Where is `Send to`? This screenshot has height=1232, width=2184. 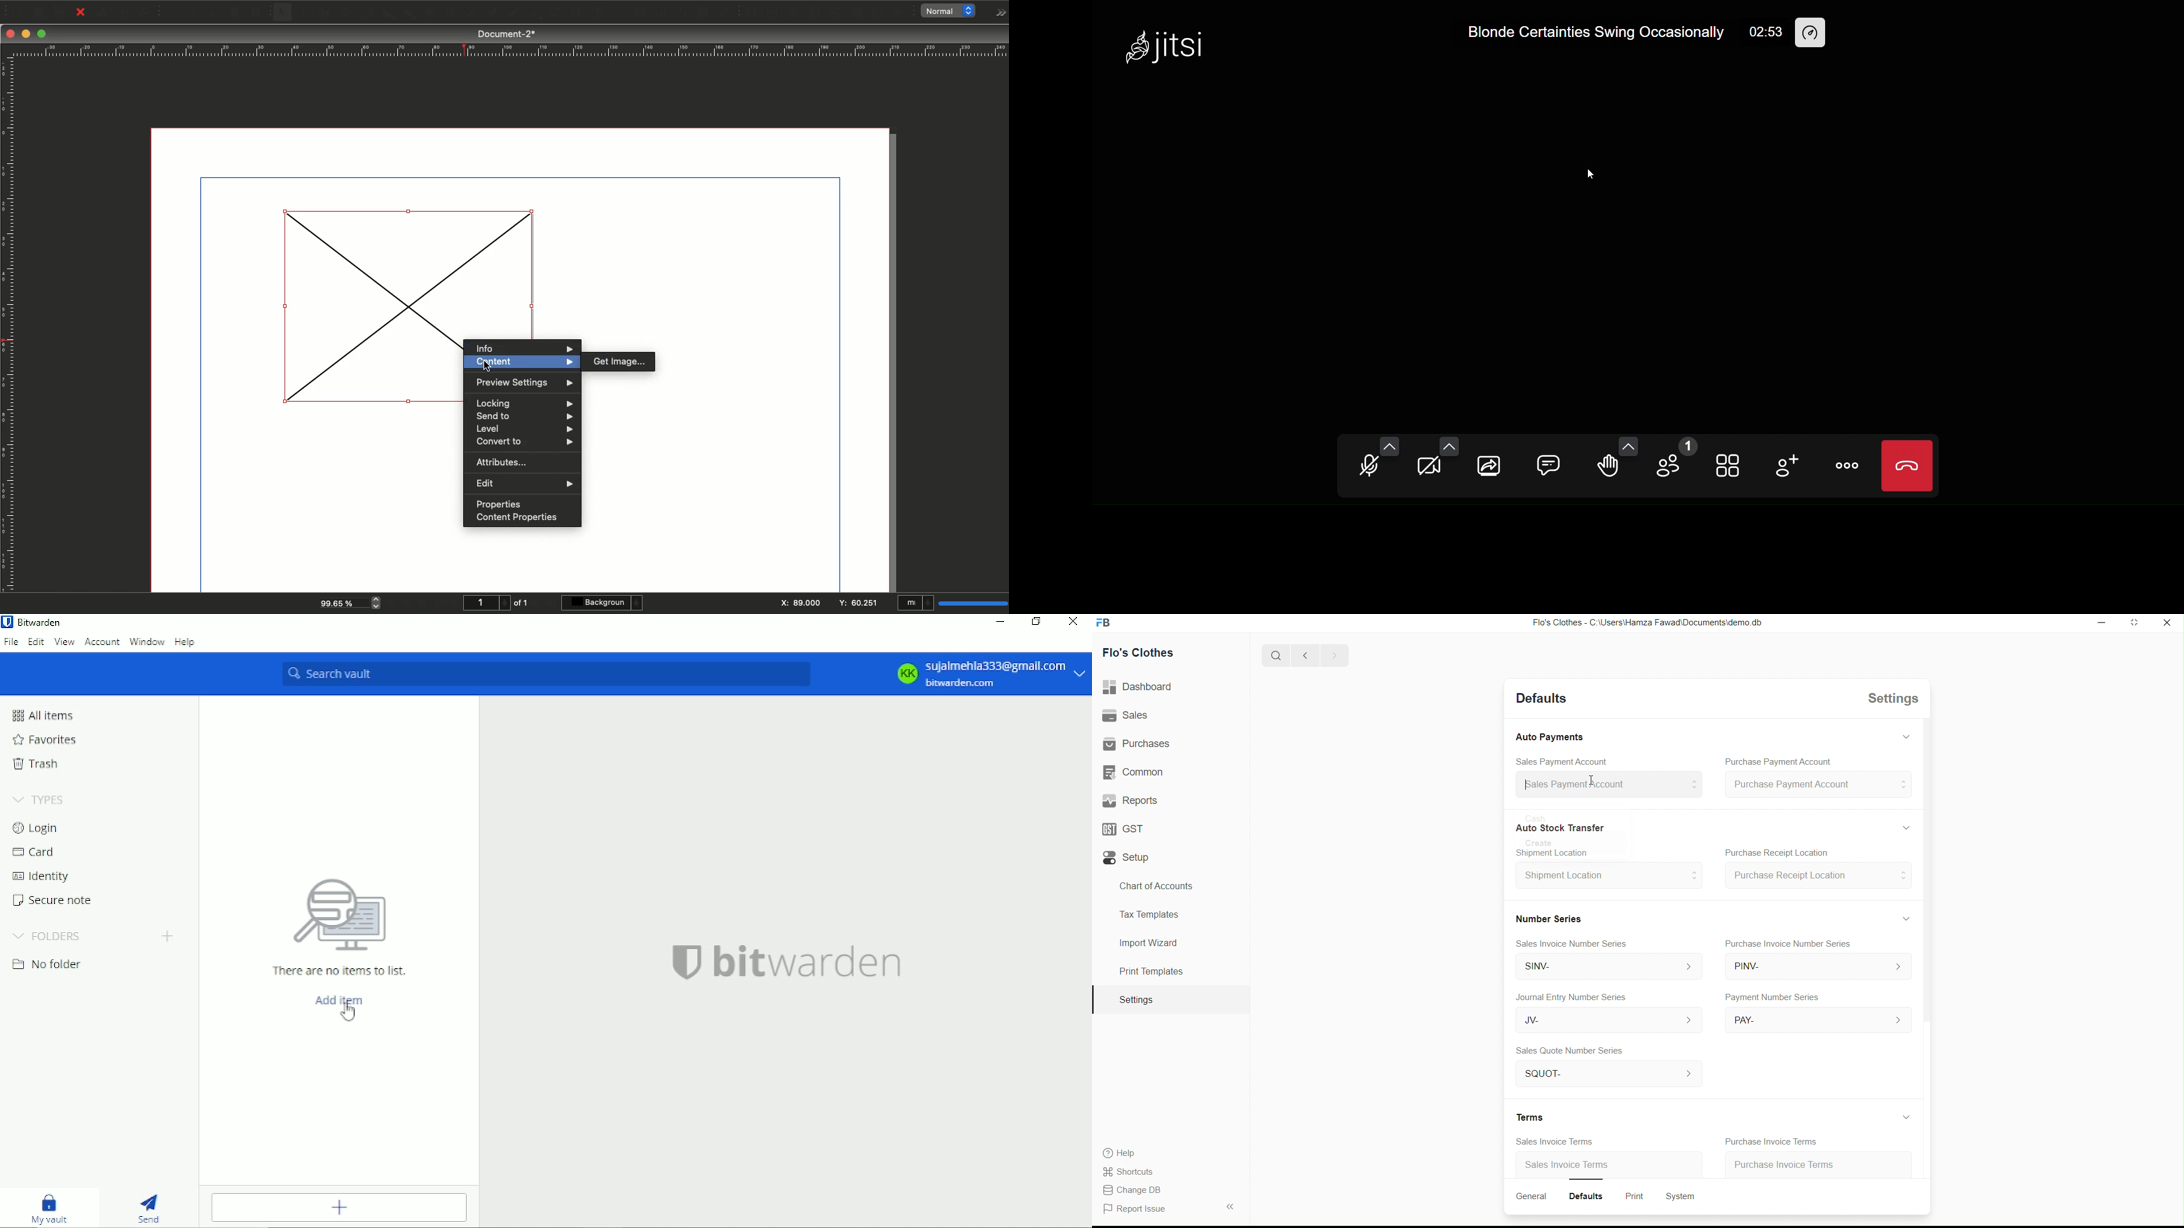 Send to is located at coordinates (524, 416).